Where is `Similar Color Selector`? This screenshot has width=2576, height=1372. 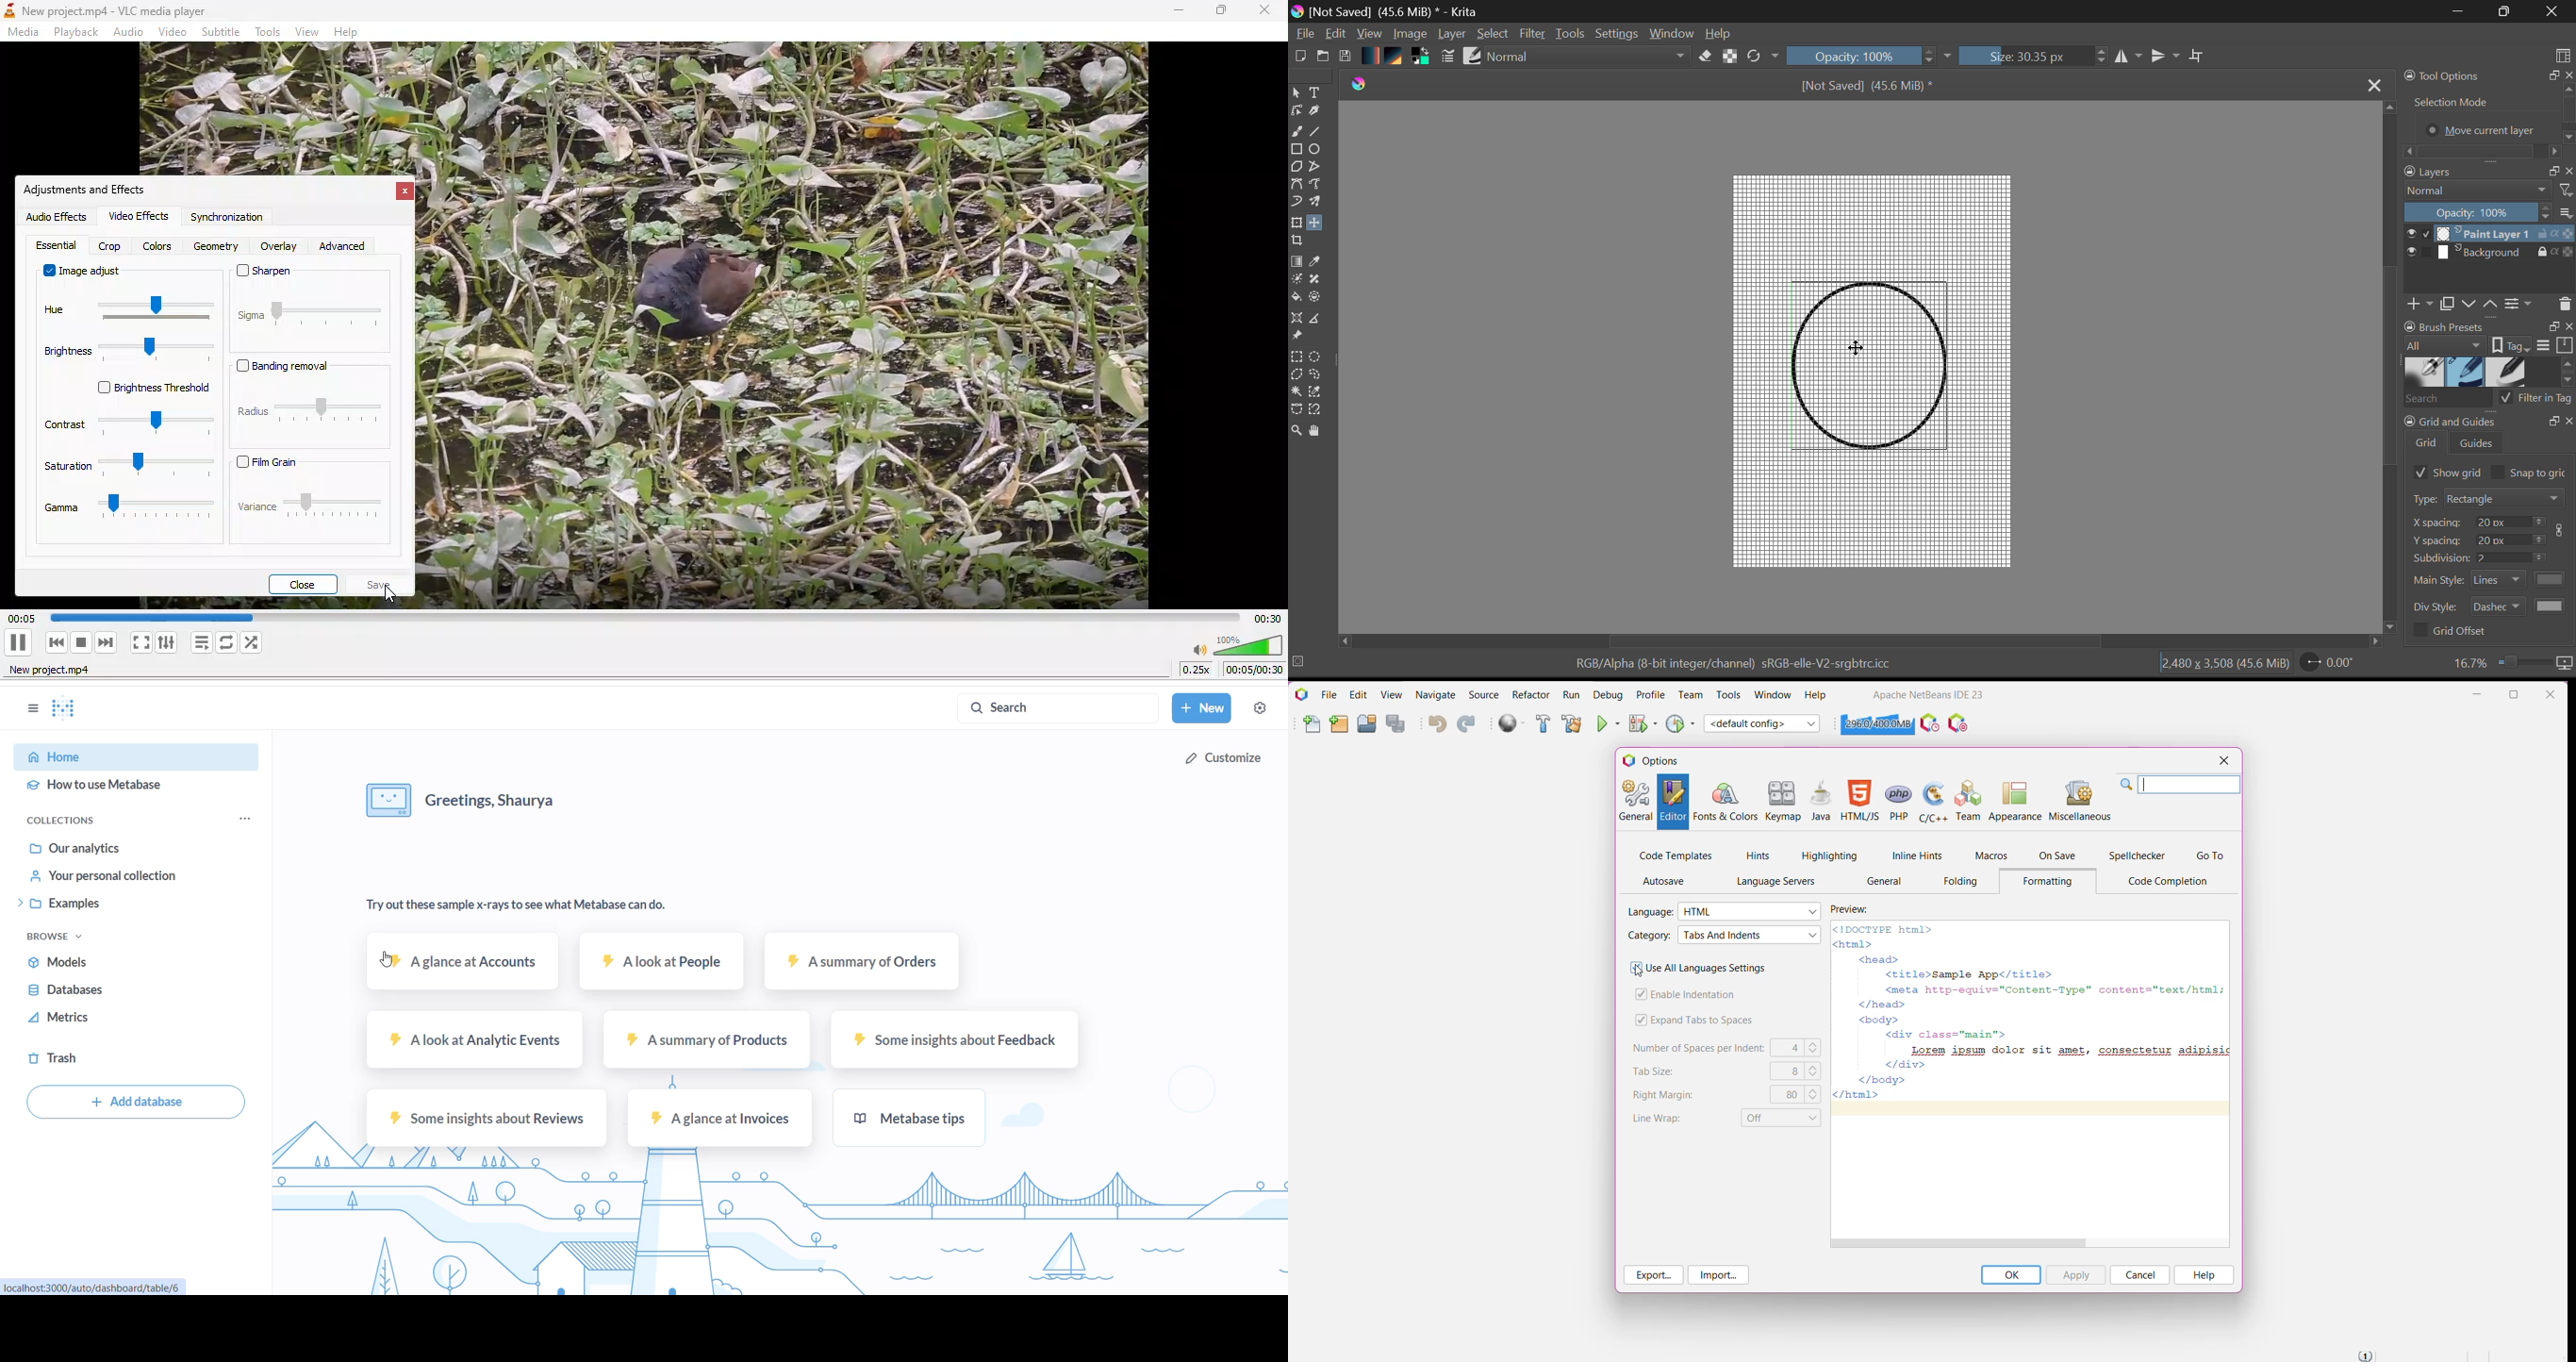
Similar Color Selector is located at coordinates (1318, 393).